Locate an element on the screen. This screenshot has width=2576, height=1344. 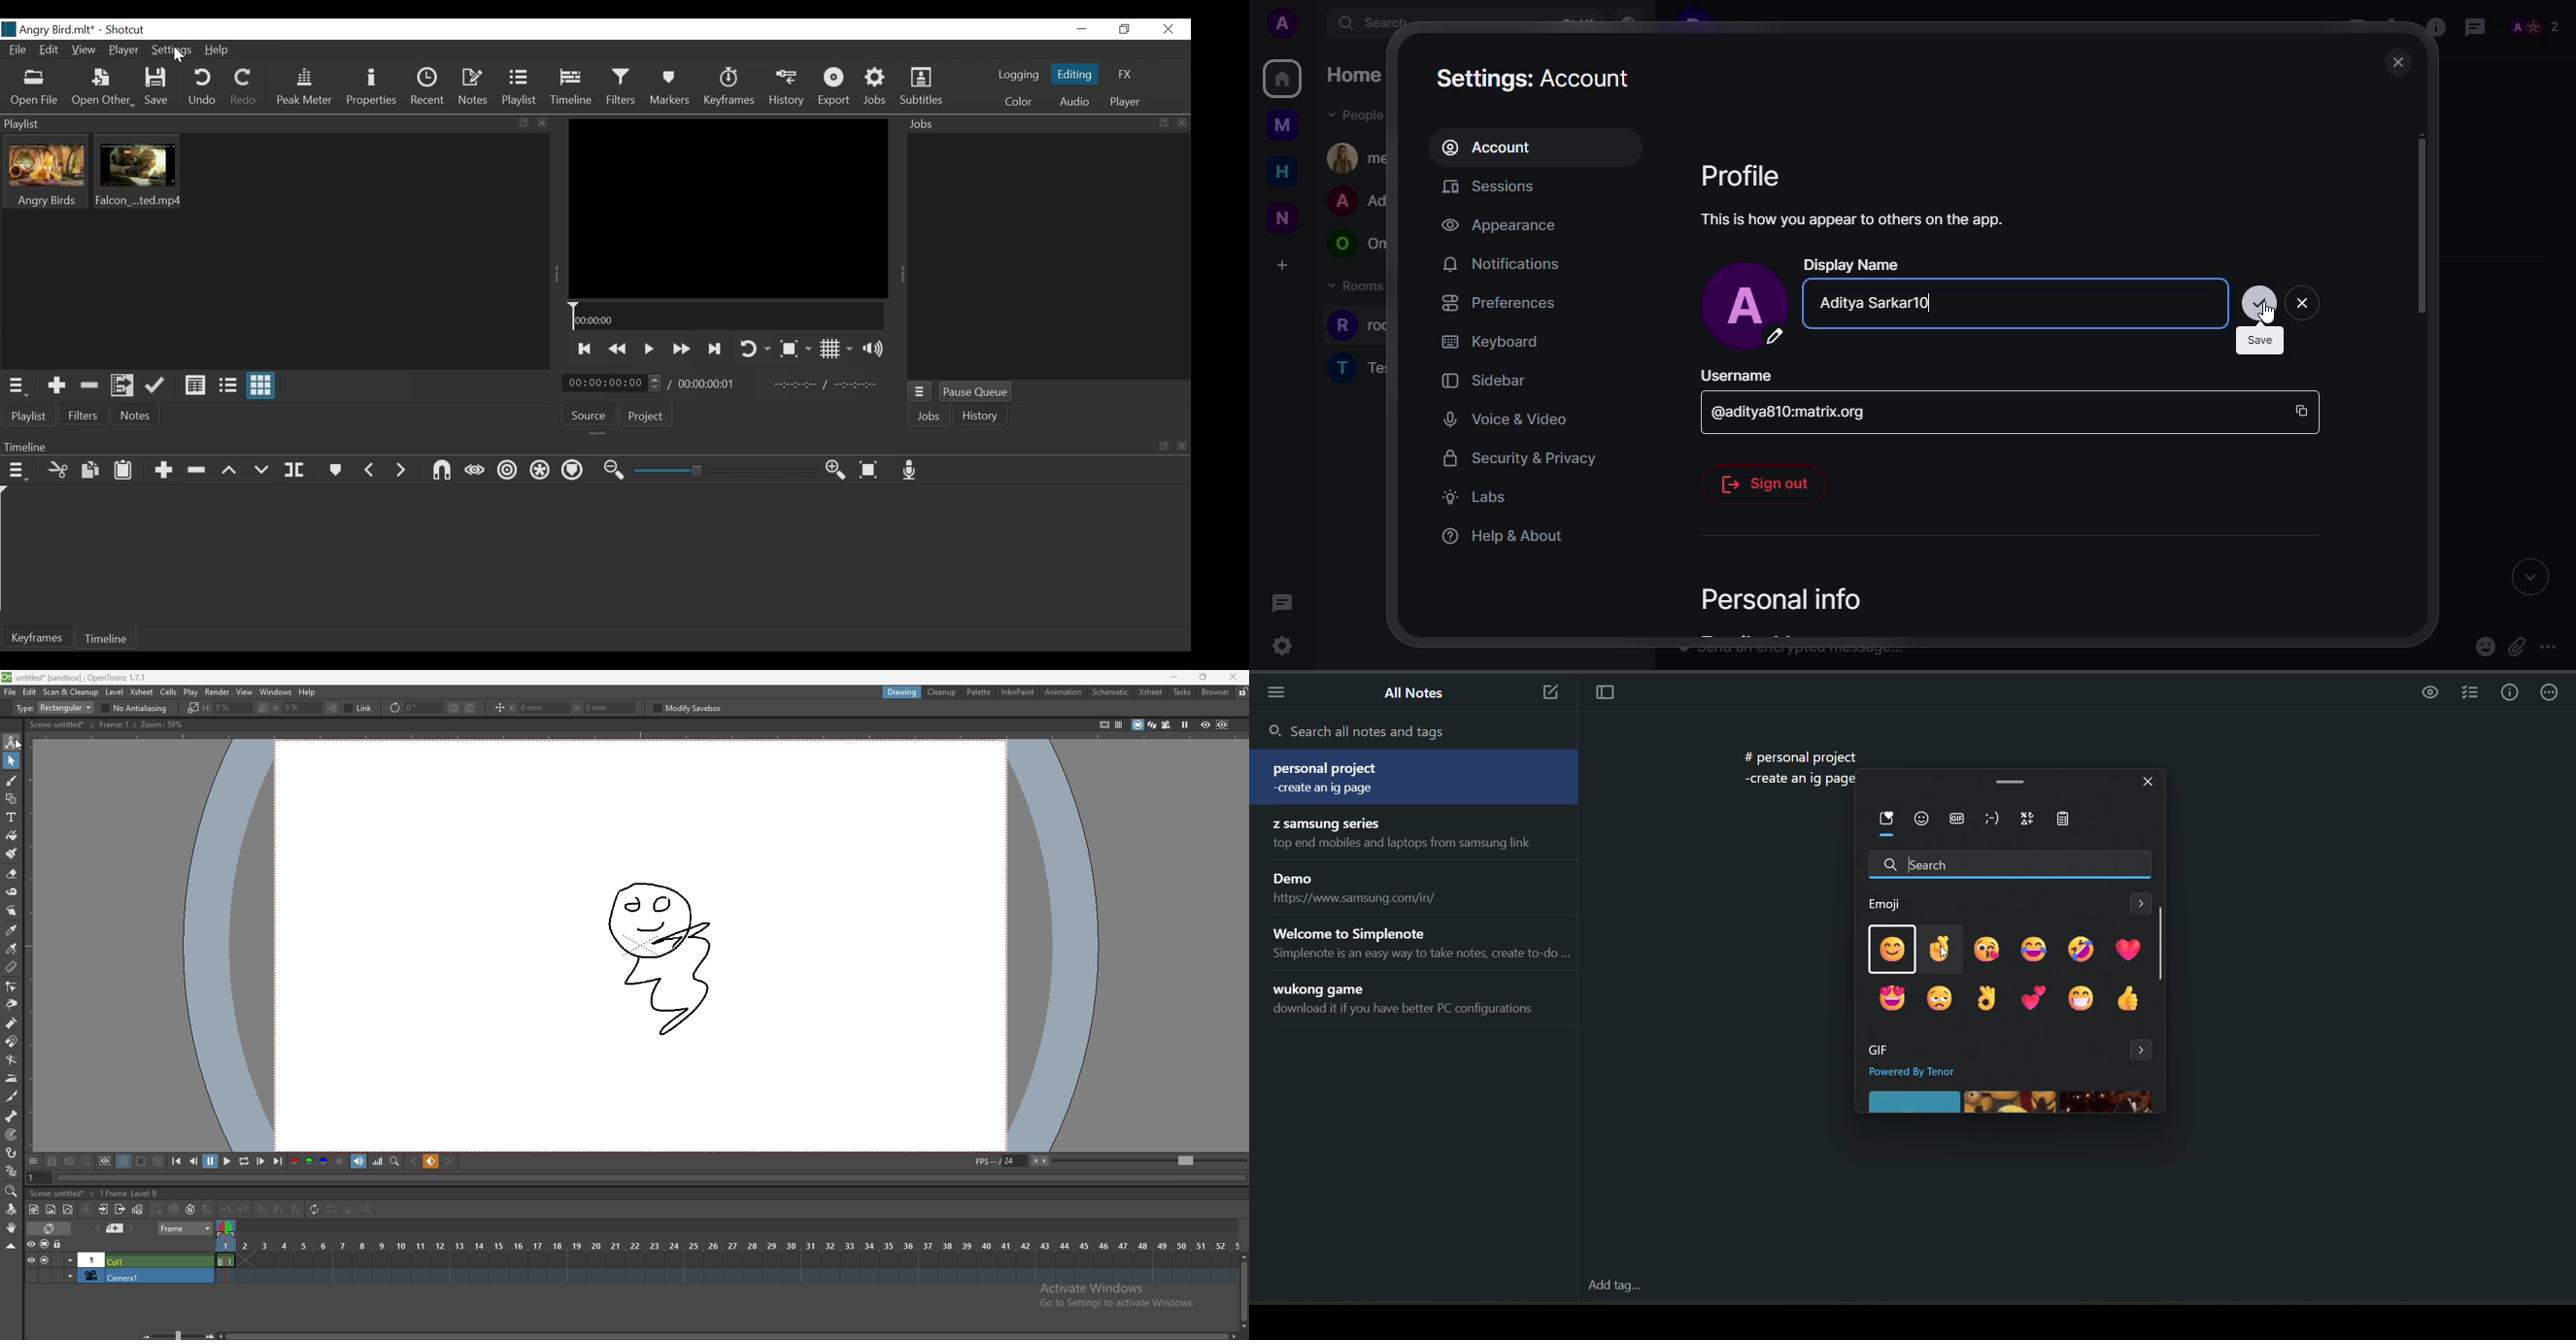
Subtitles is located at coordinates (922, 87).